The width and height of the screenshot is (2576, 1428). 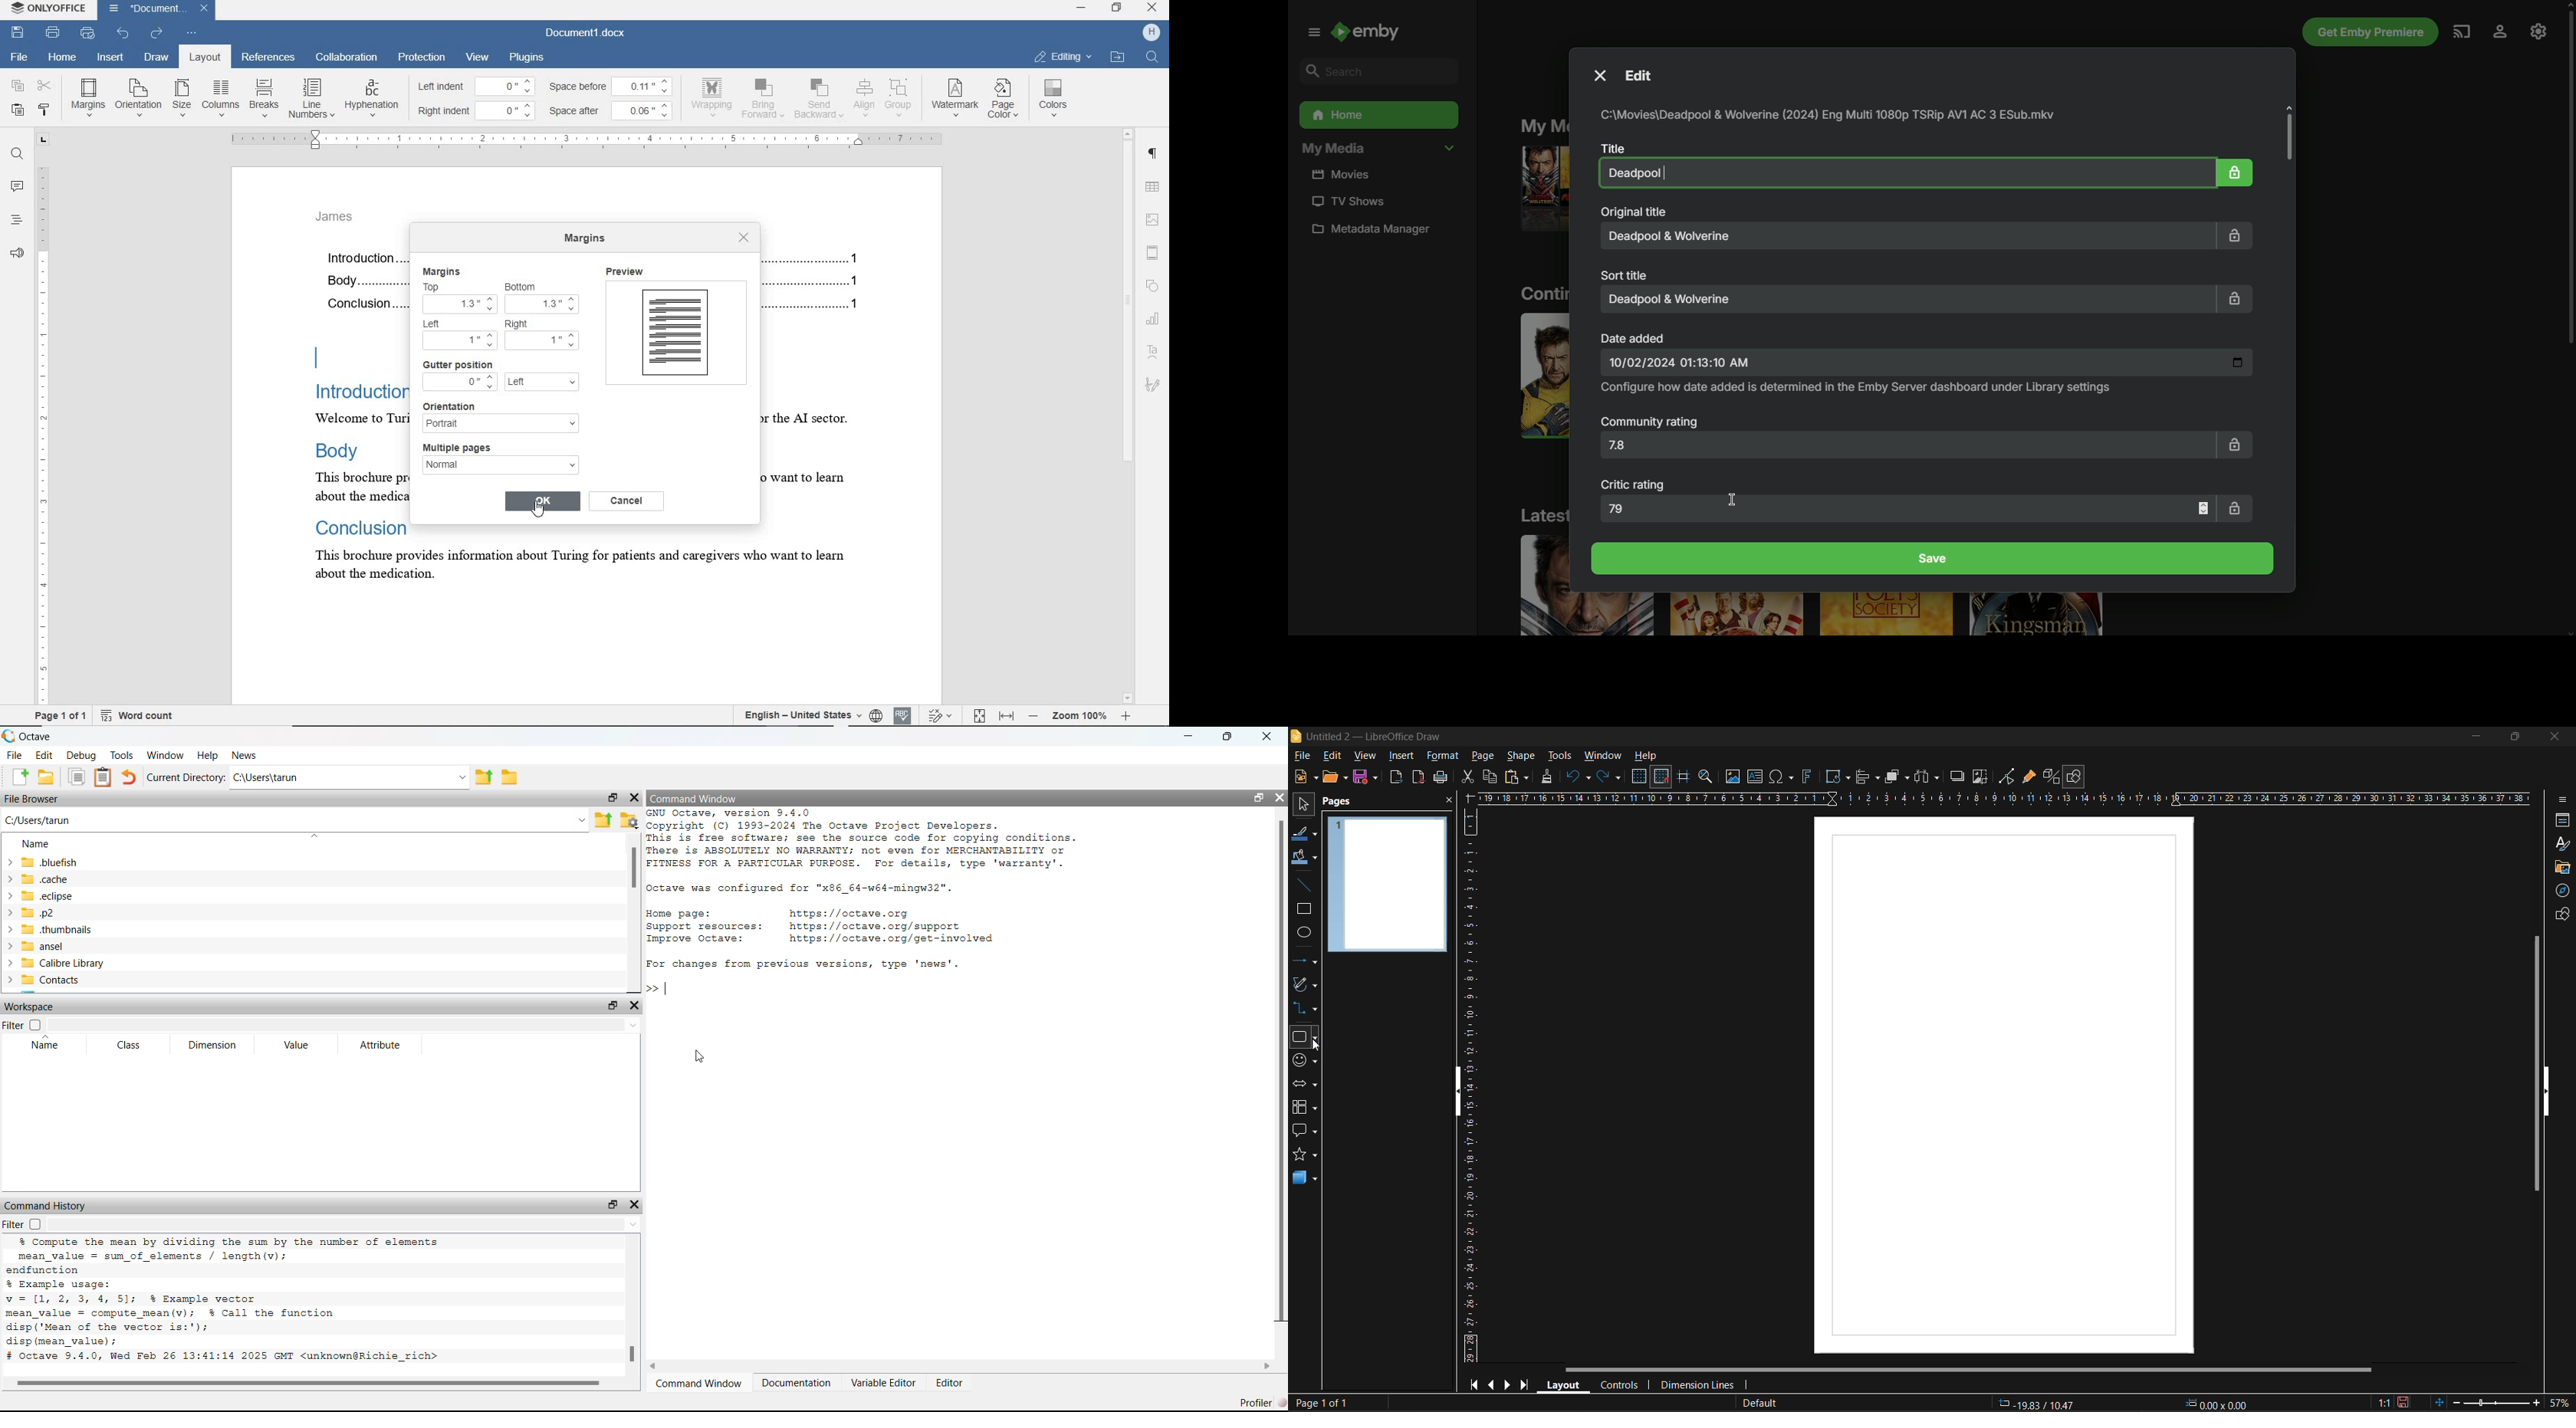 What do you see at coordinates (1303, 1007) in the screenshot?
I see `connectors` at bounding box center [1303, 1007].